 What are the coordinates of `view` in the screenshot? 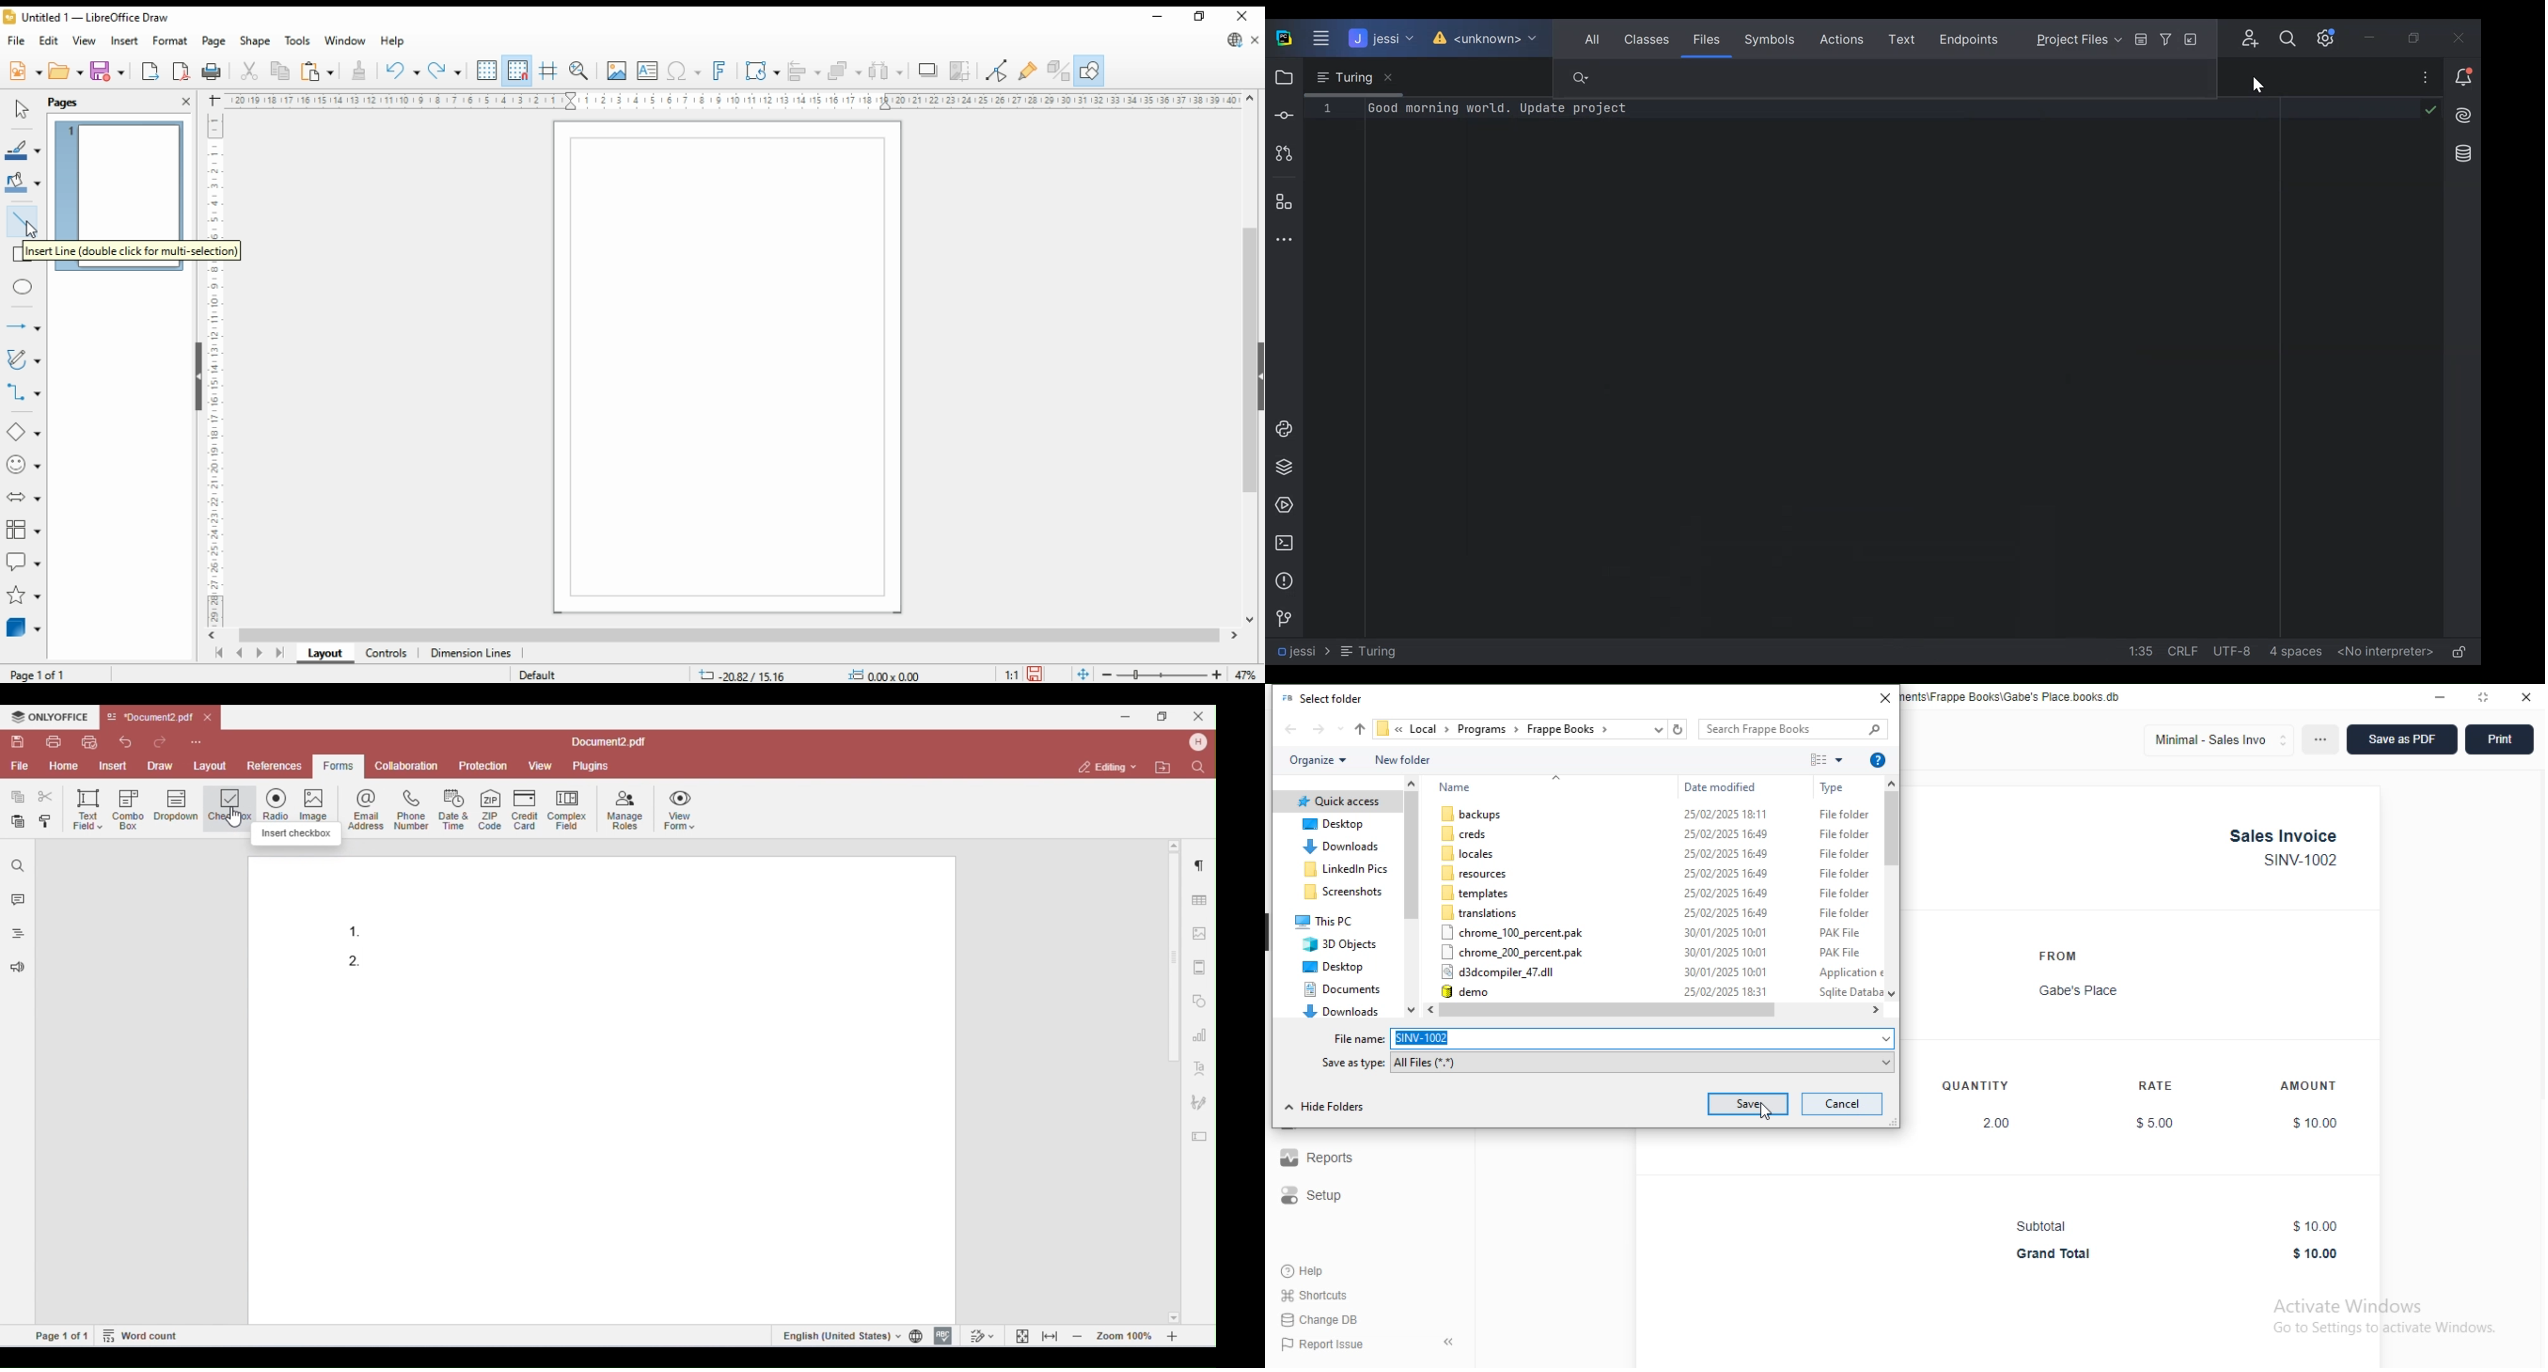 It's located at (85, 42).